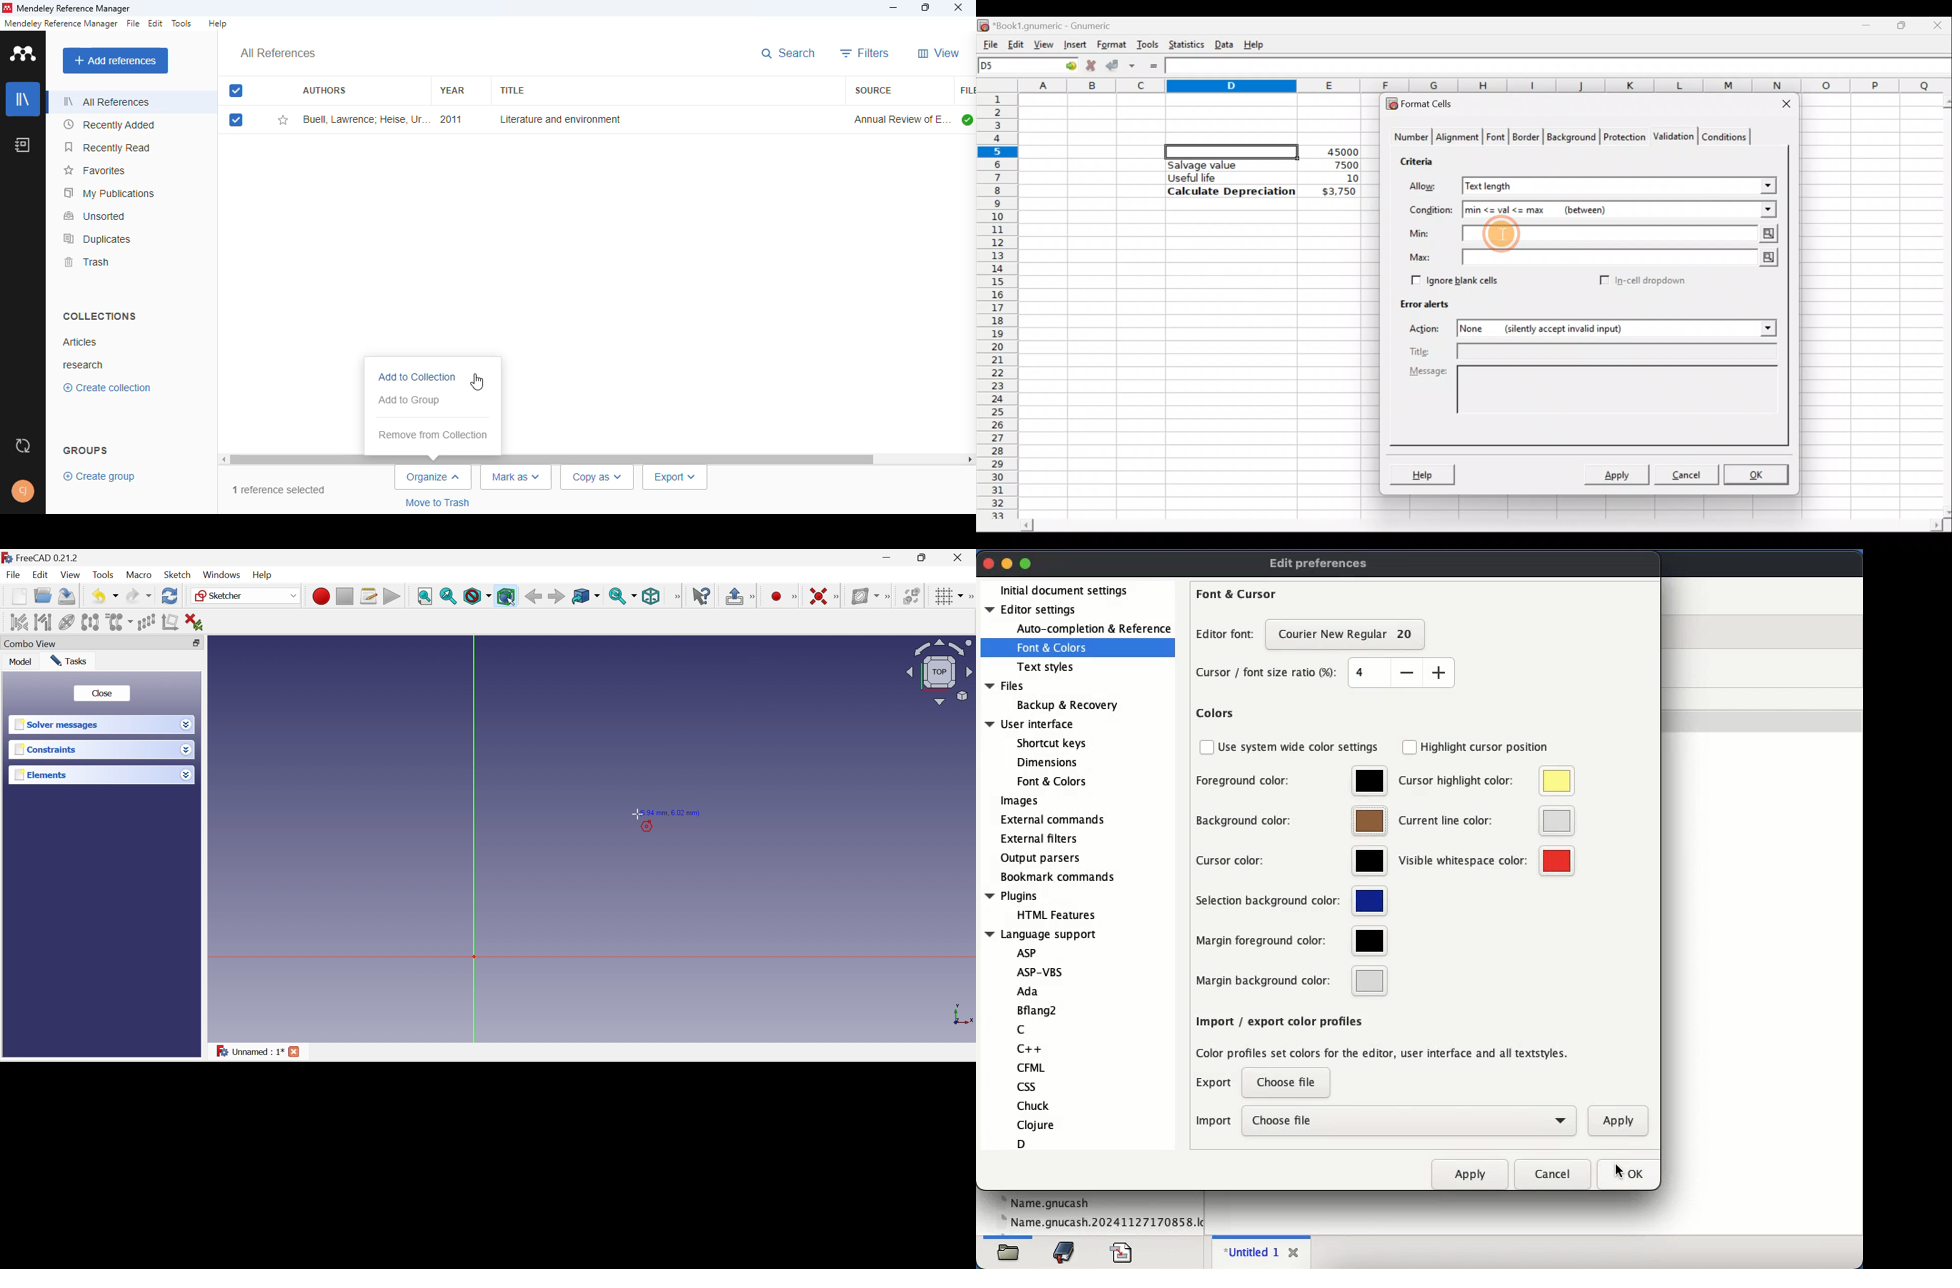  I want to click on Buell Lawrence; Heise U, ThornberK, so click(365, 119).